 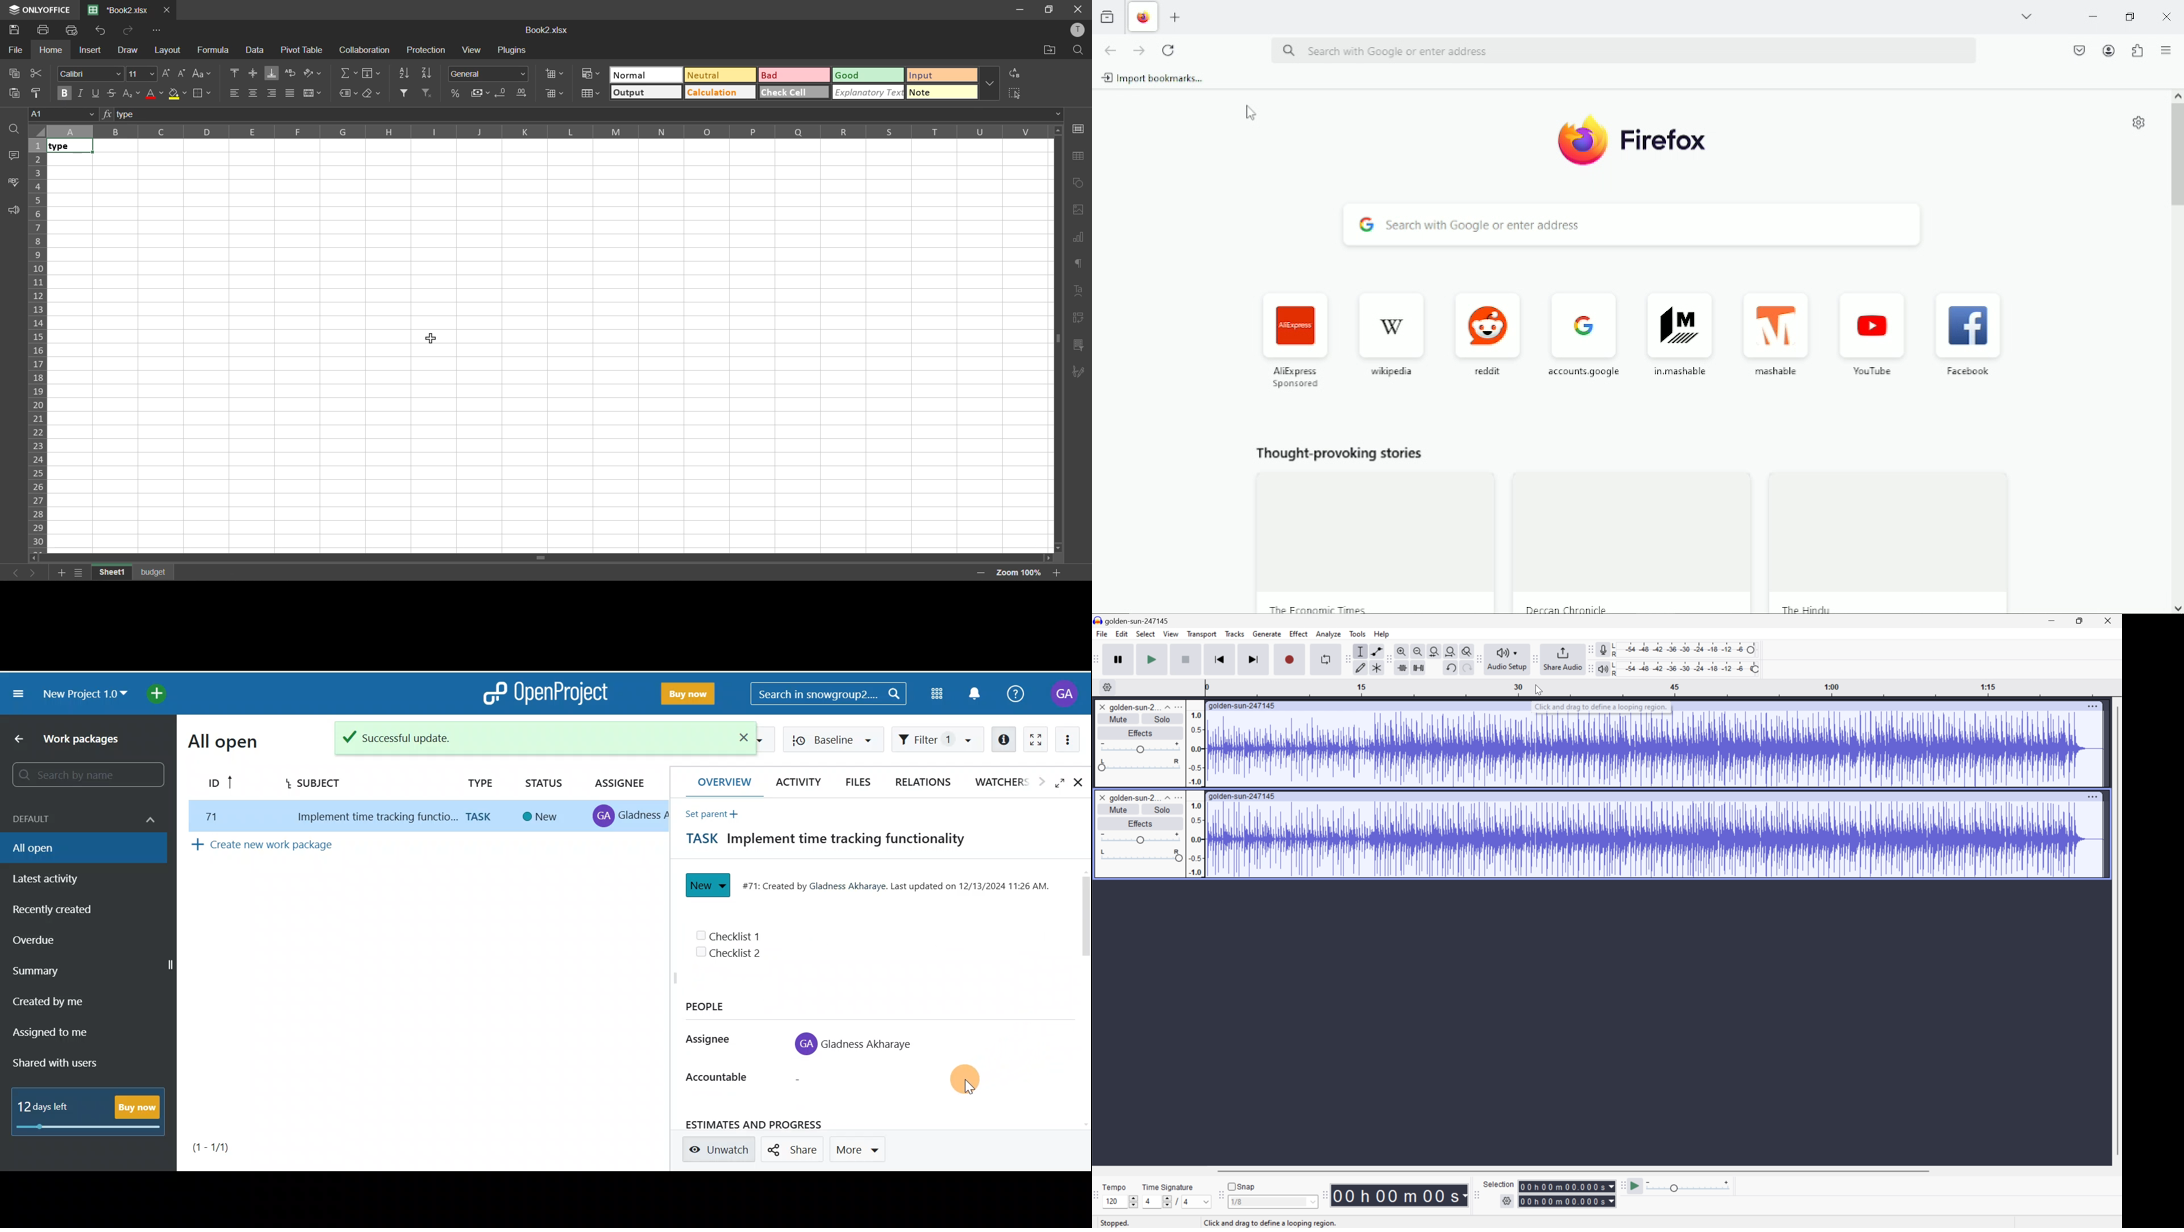 I want to click on Share Audio, so click(x=1560, y=657).